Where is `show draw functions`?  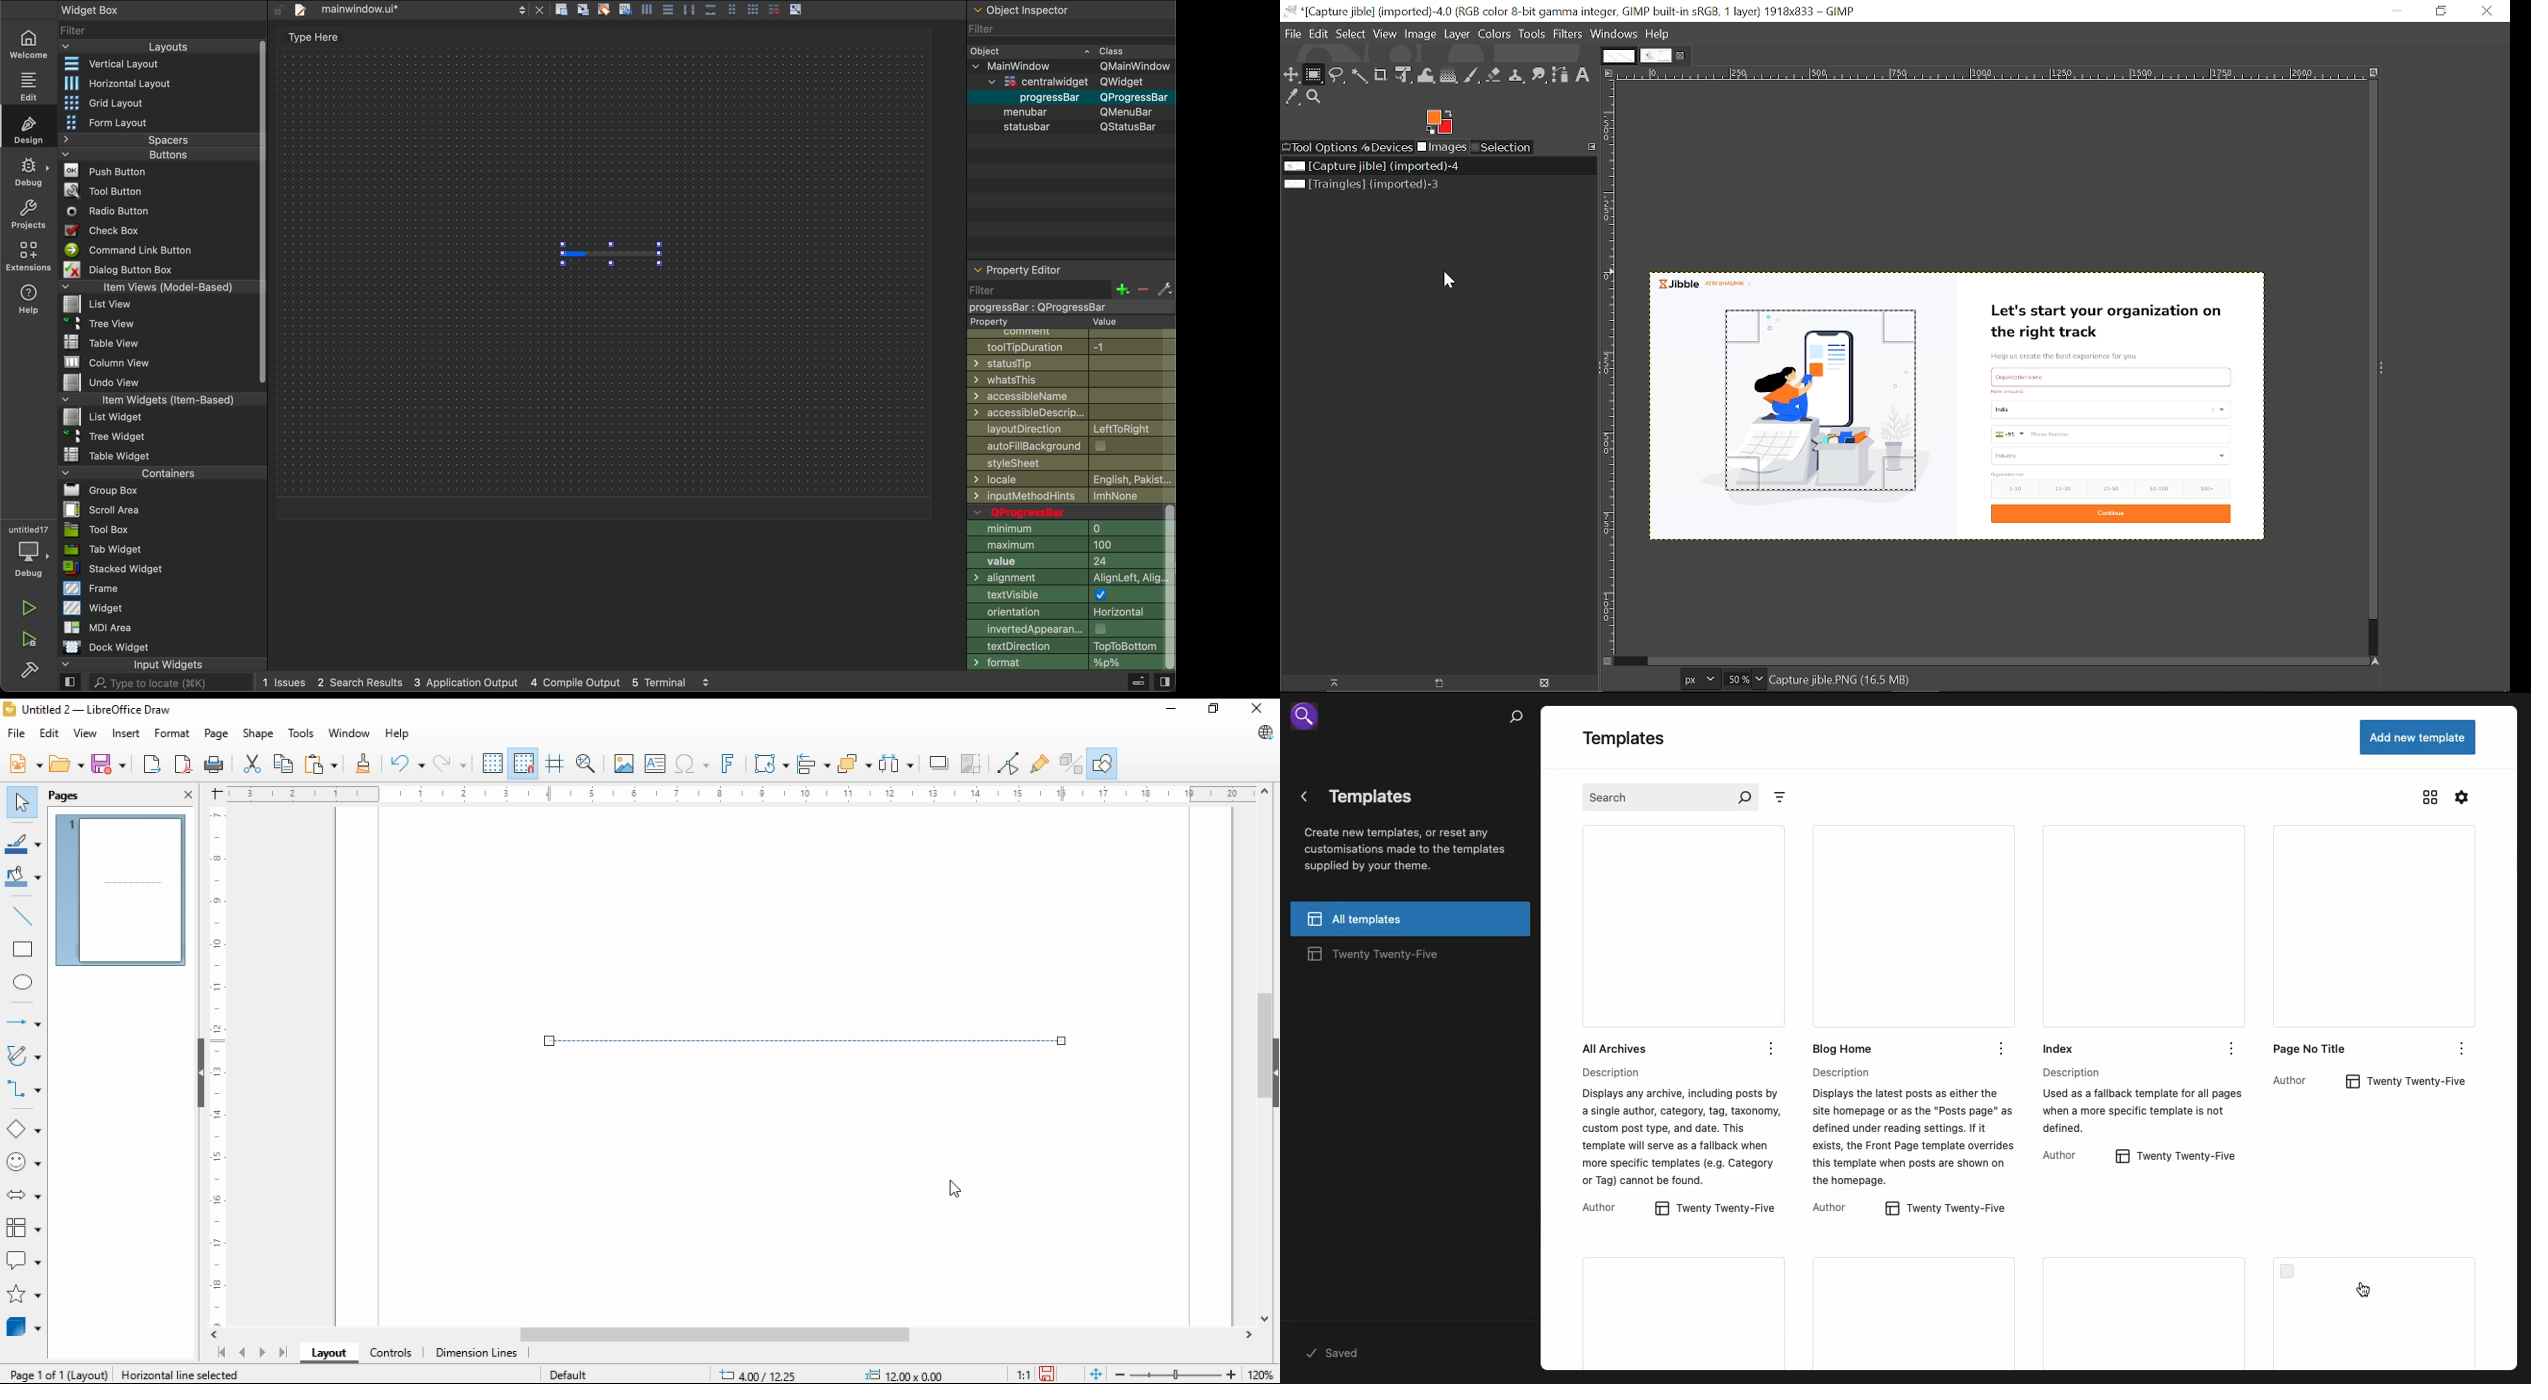
show draw functions is located at coordinates (1100, 764).